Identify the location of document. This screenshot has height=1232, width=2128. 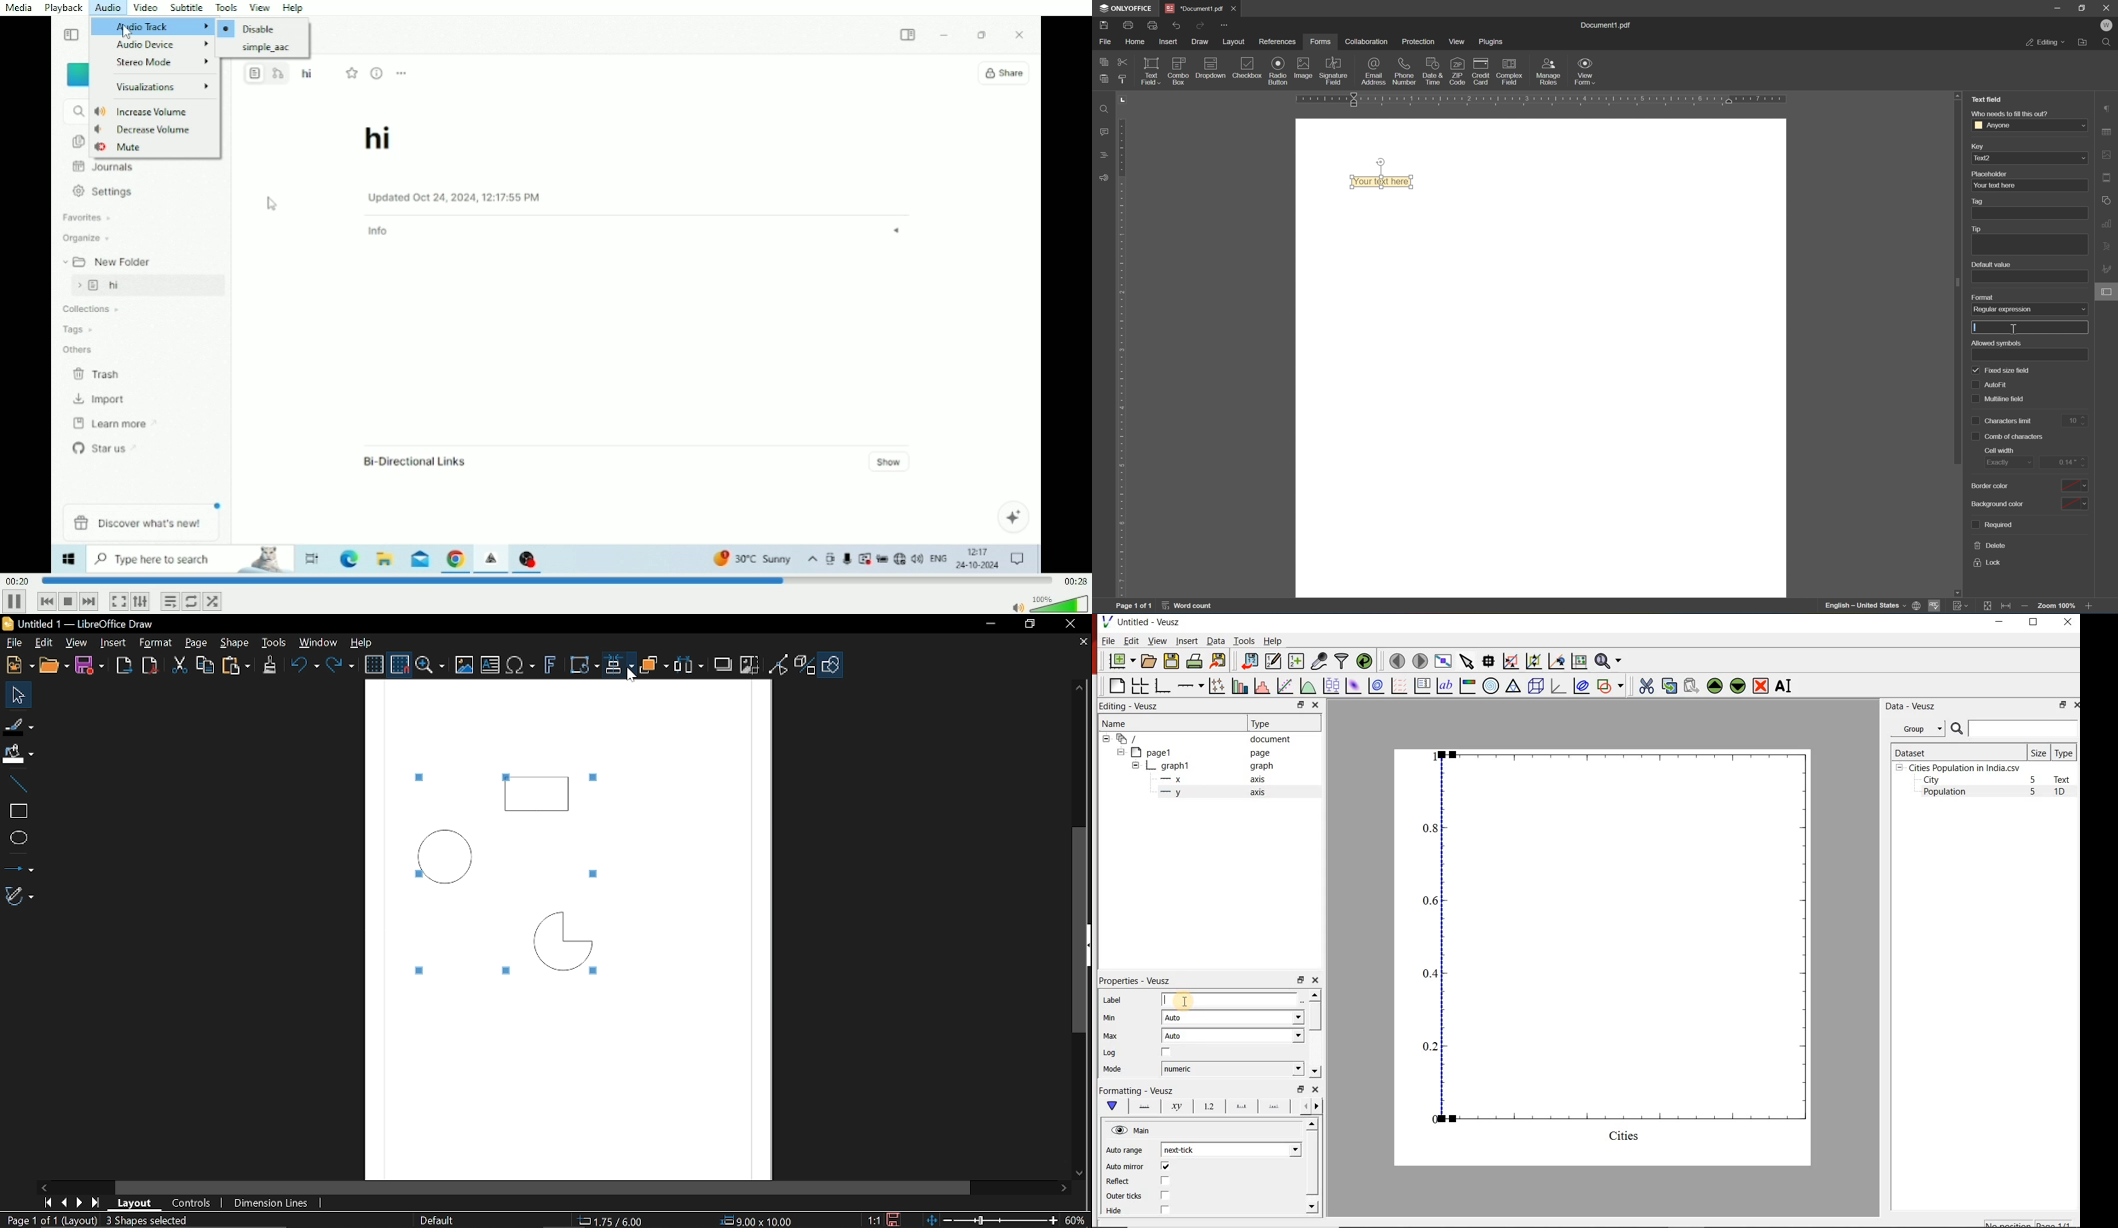
(1200, 738).